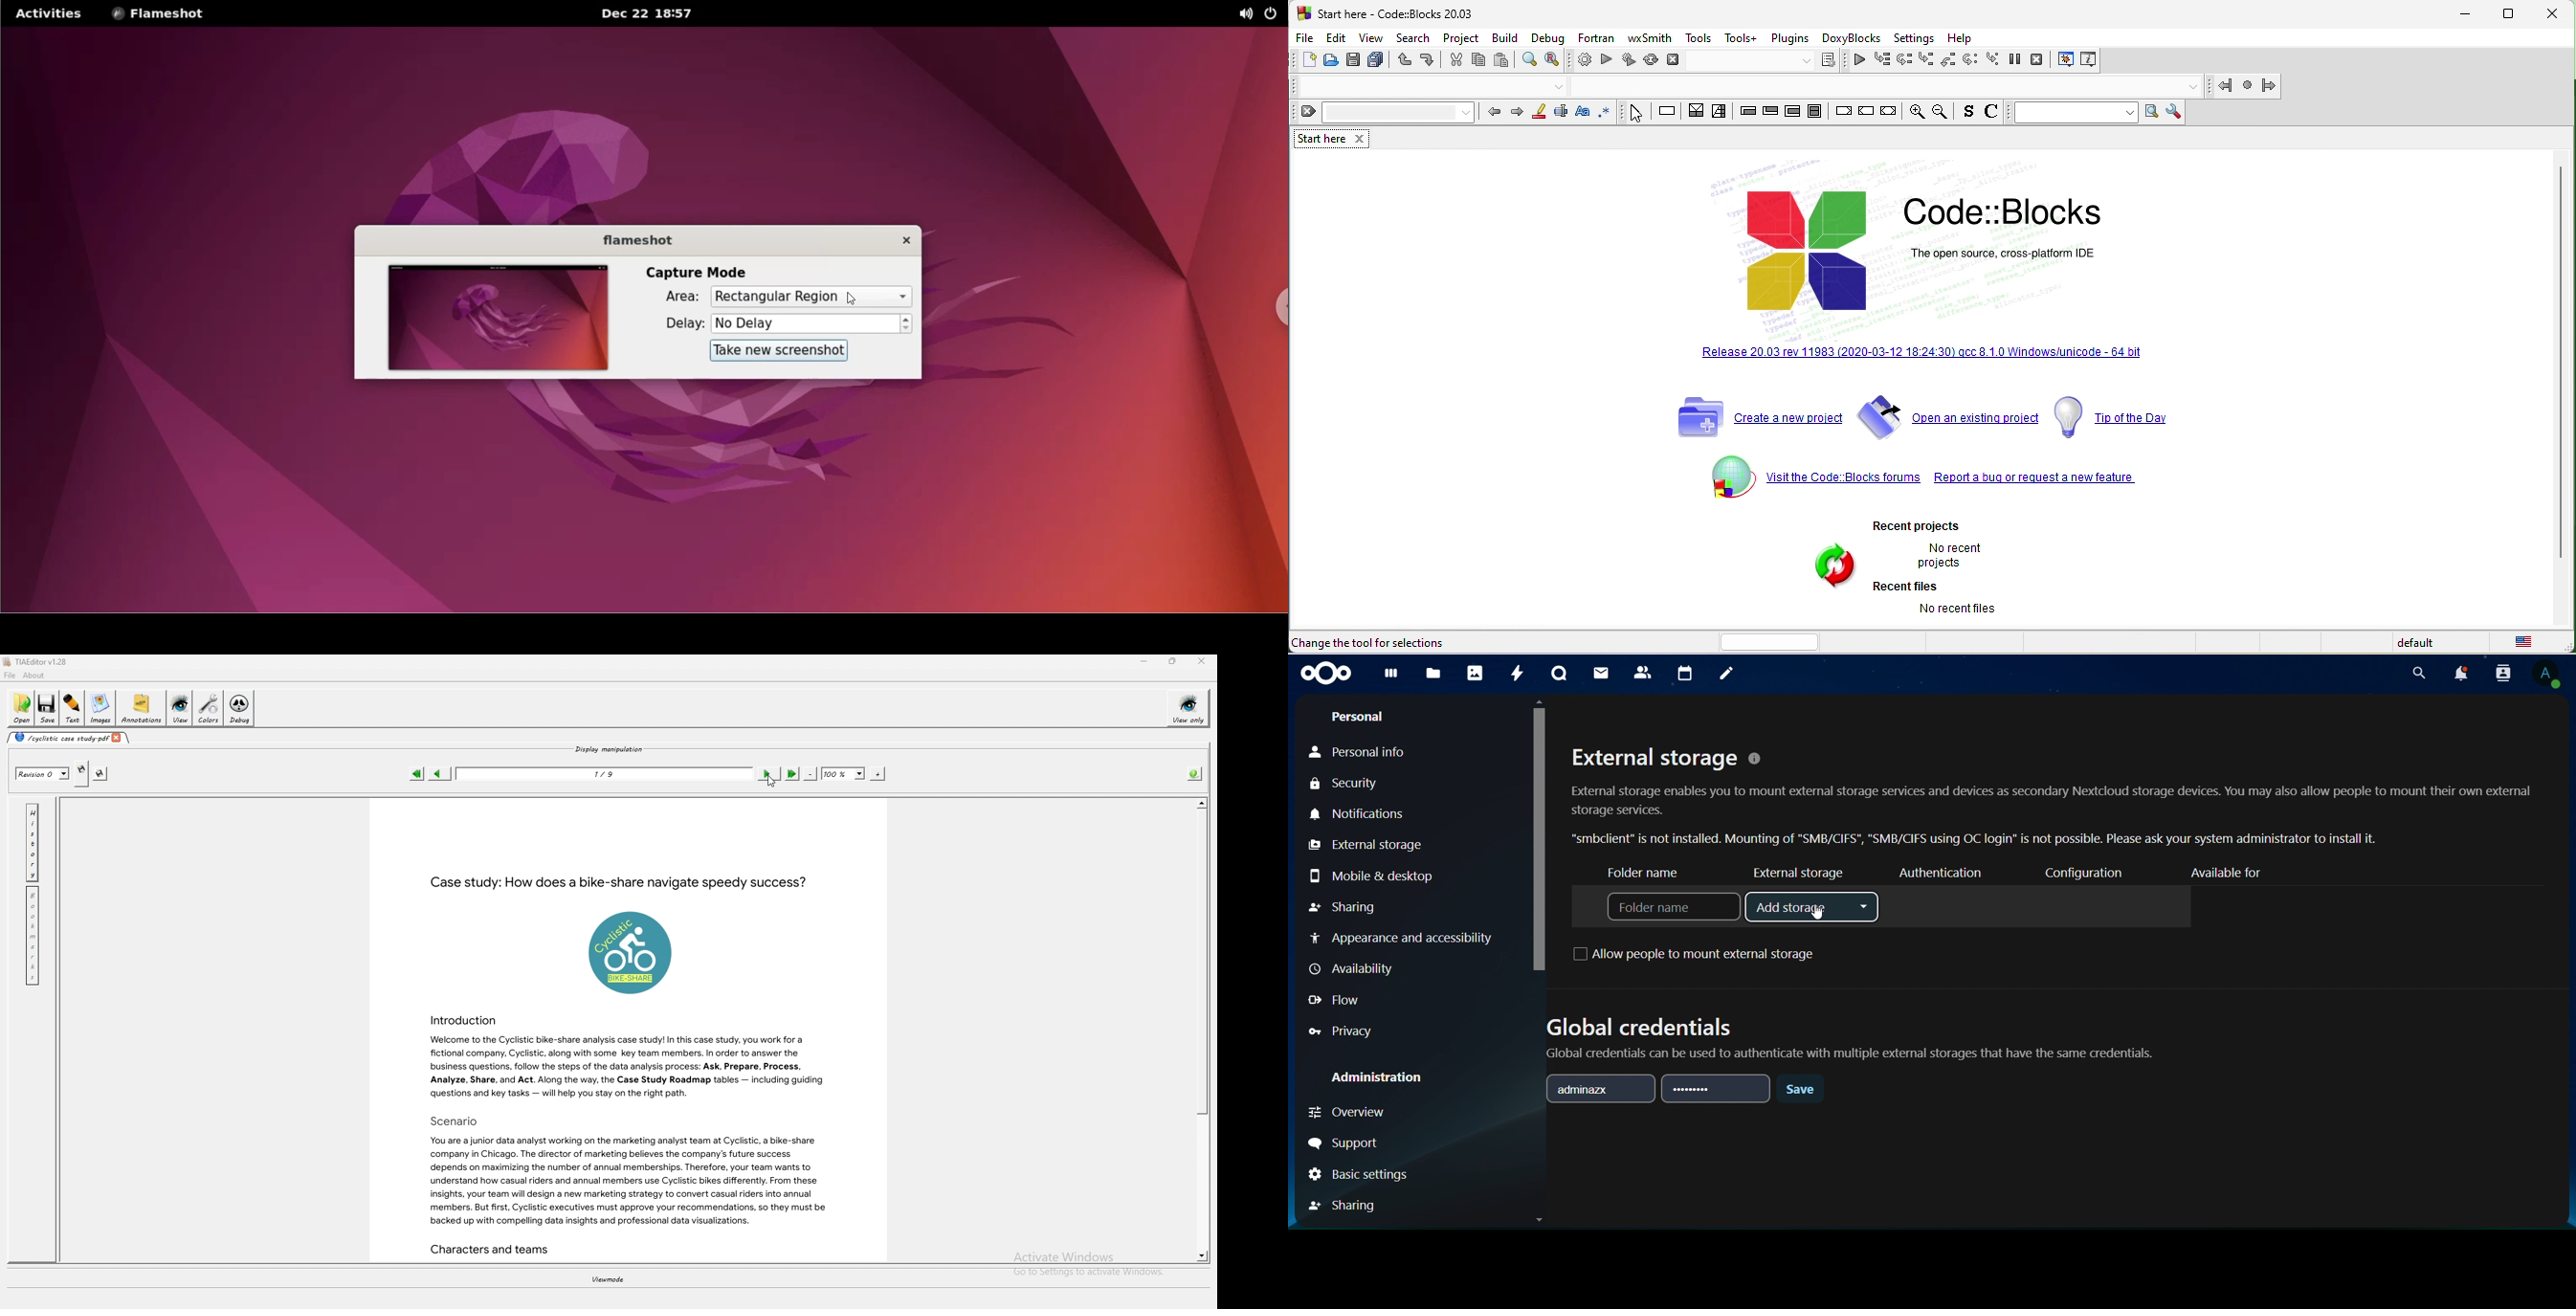  Describe the element at coordinates (1674, 907) in the screenshot. I see `folder name` at that location.